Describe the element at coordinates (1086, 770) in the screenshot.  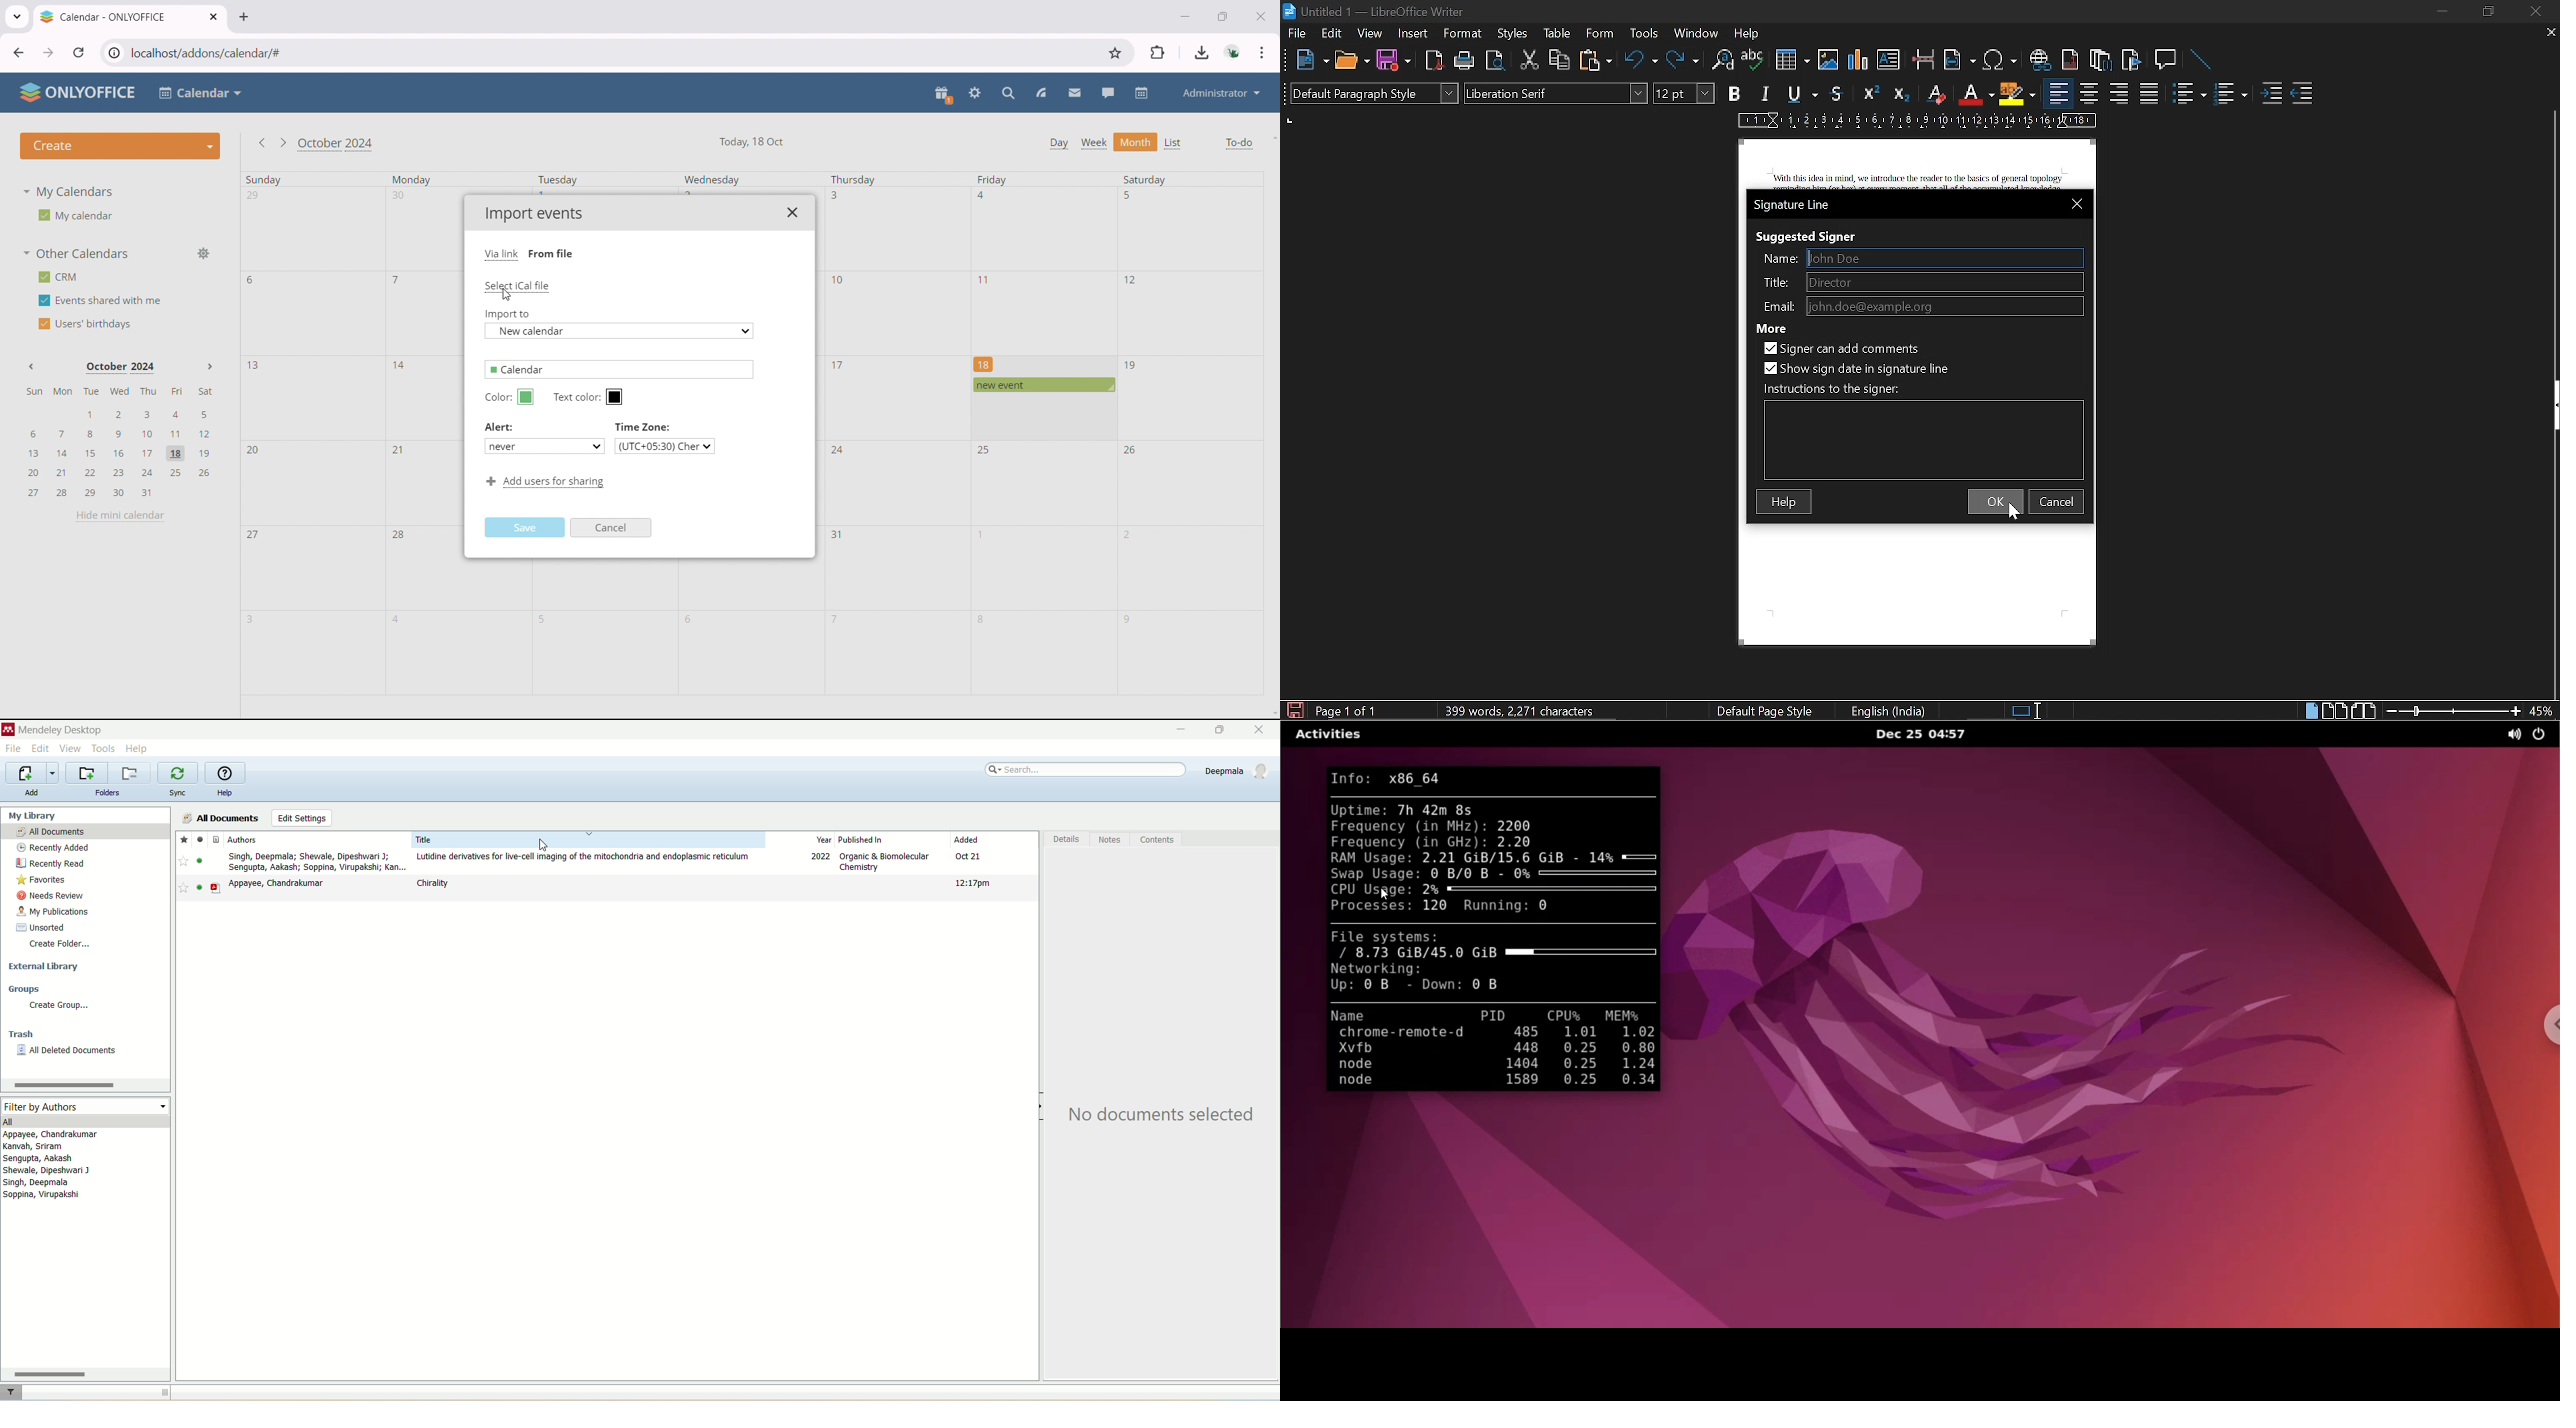
I see `search` at that location.